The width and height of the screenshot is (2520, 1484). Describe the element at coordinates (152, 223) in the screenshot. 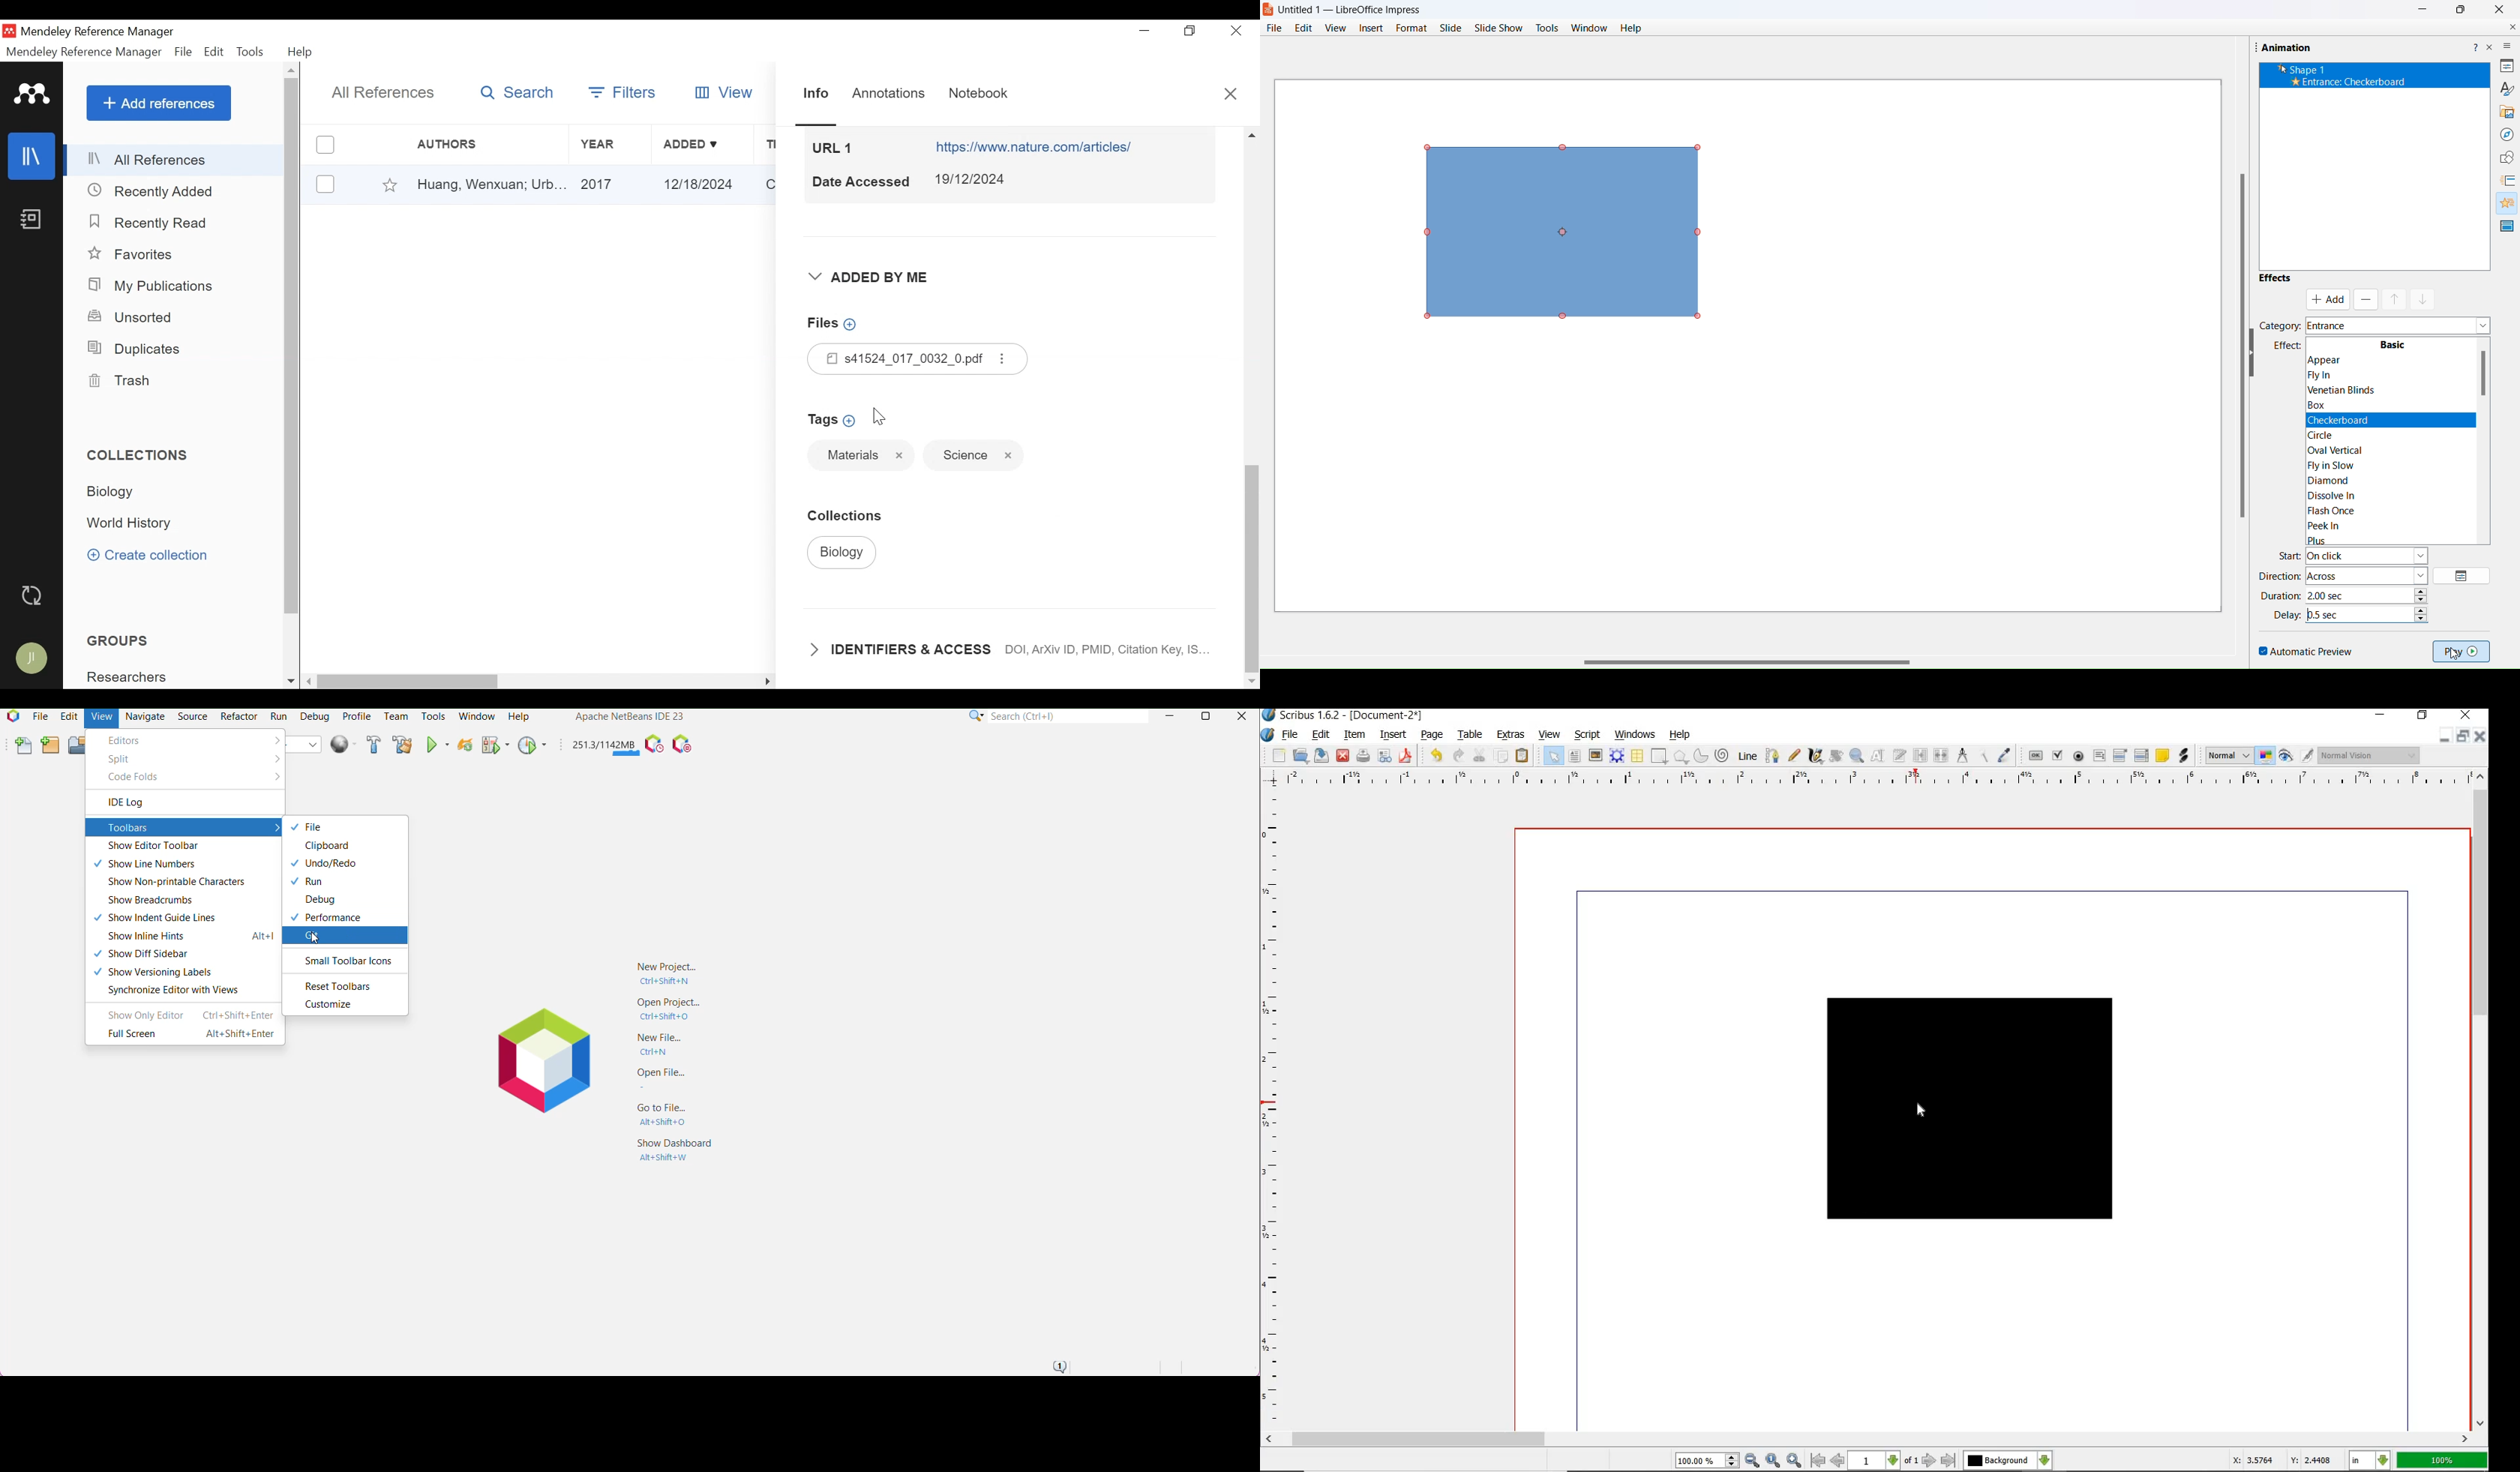

I see `Recently Read` at that location.